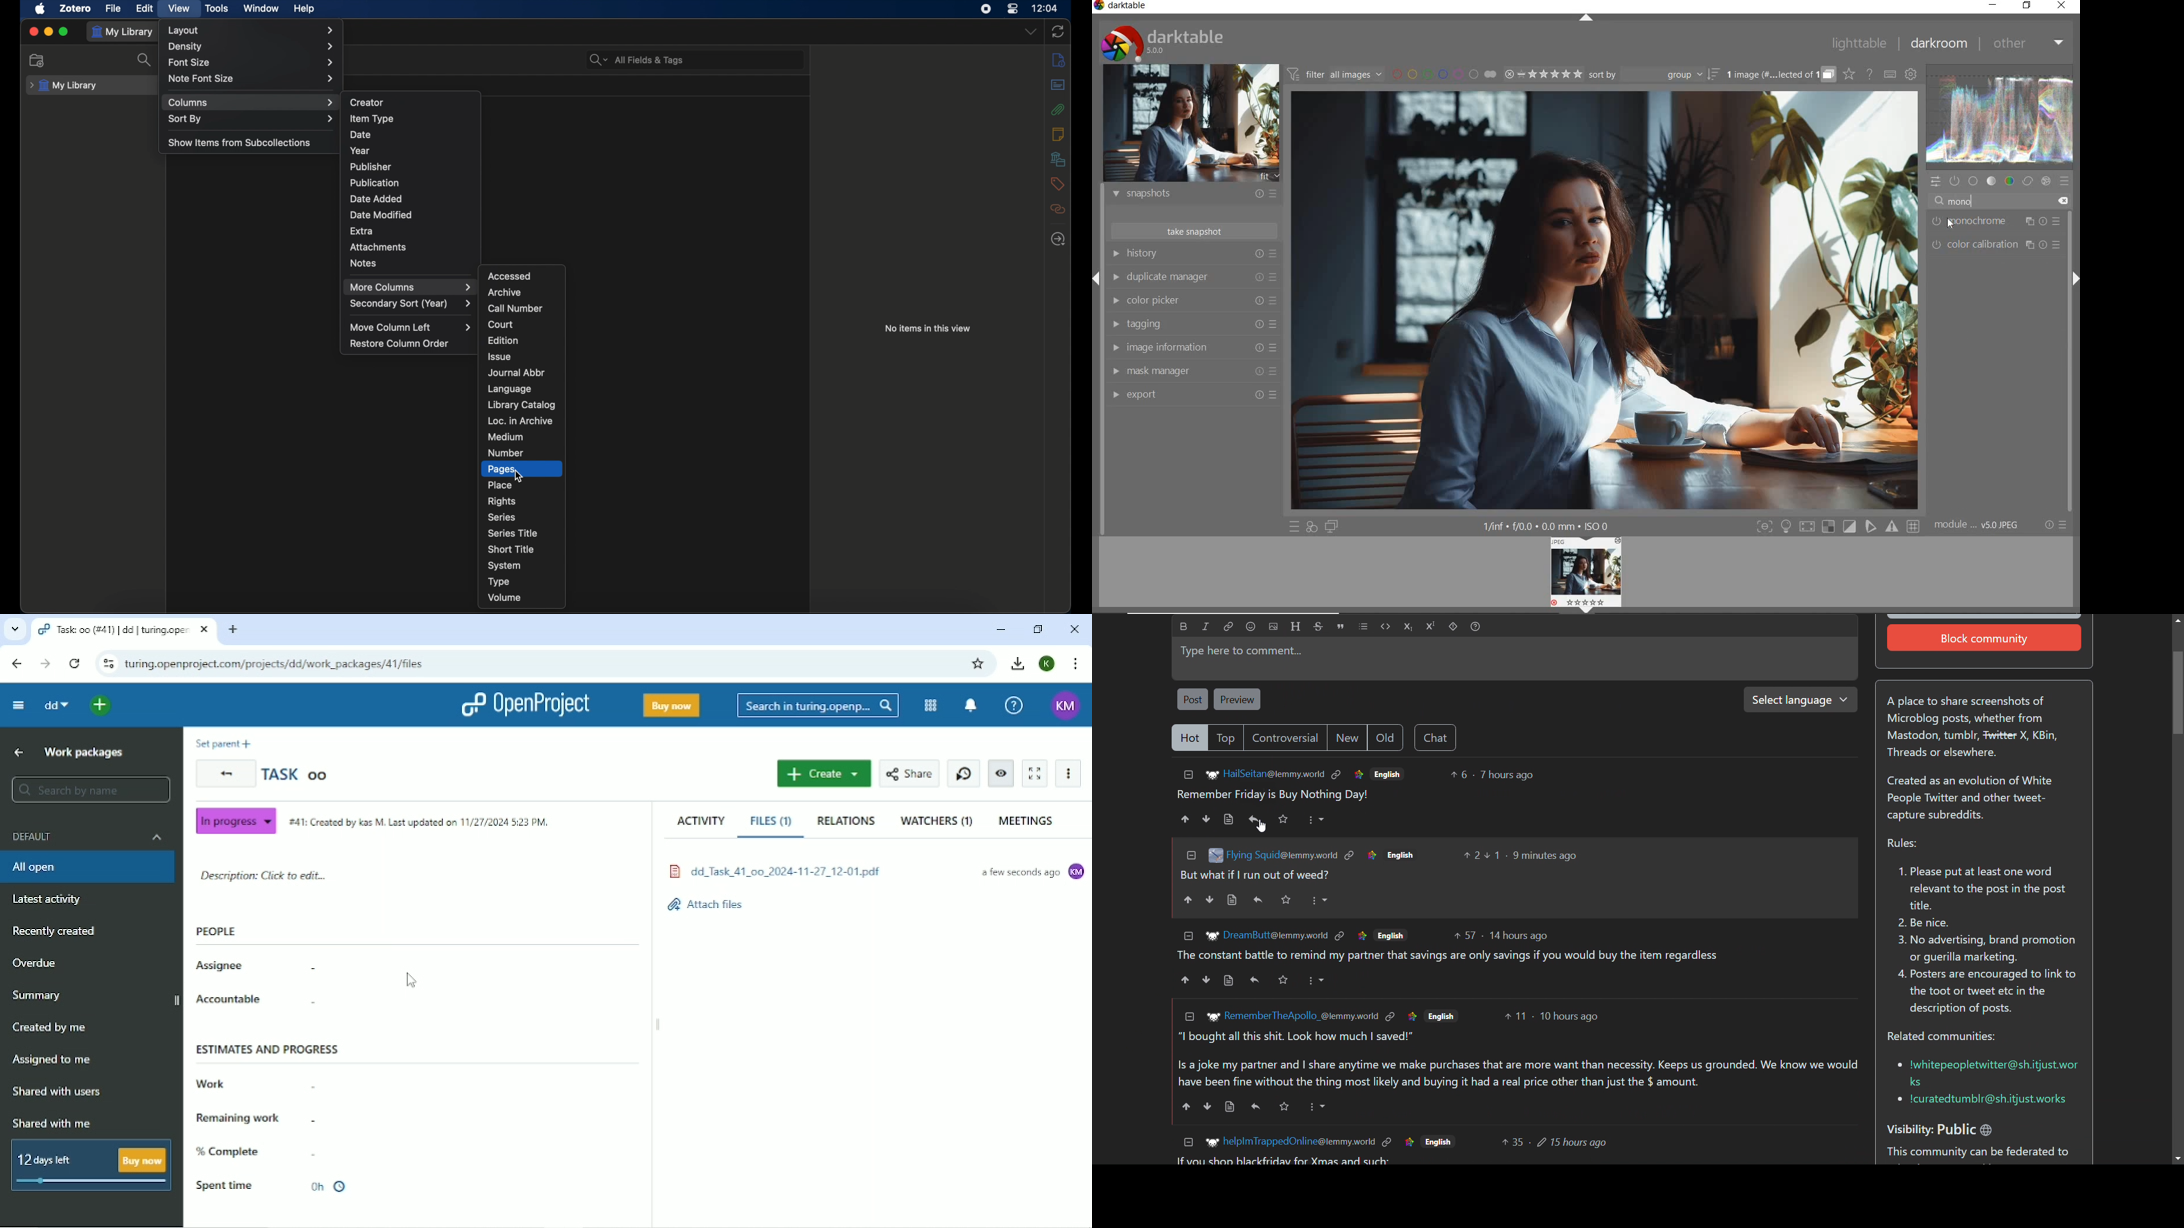 This screenshot has height=1232, width=2184. I want to click on columns, so click(251, 102).